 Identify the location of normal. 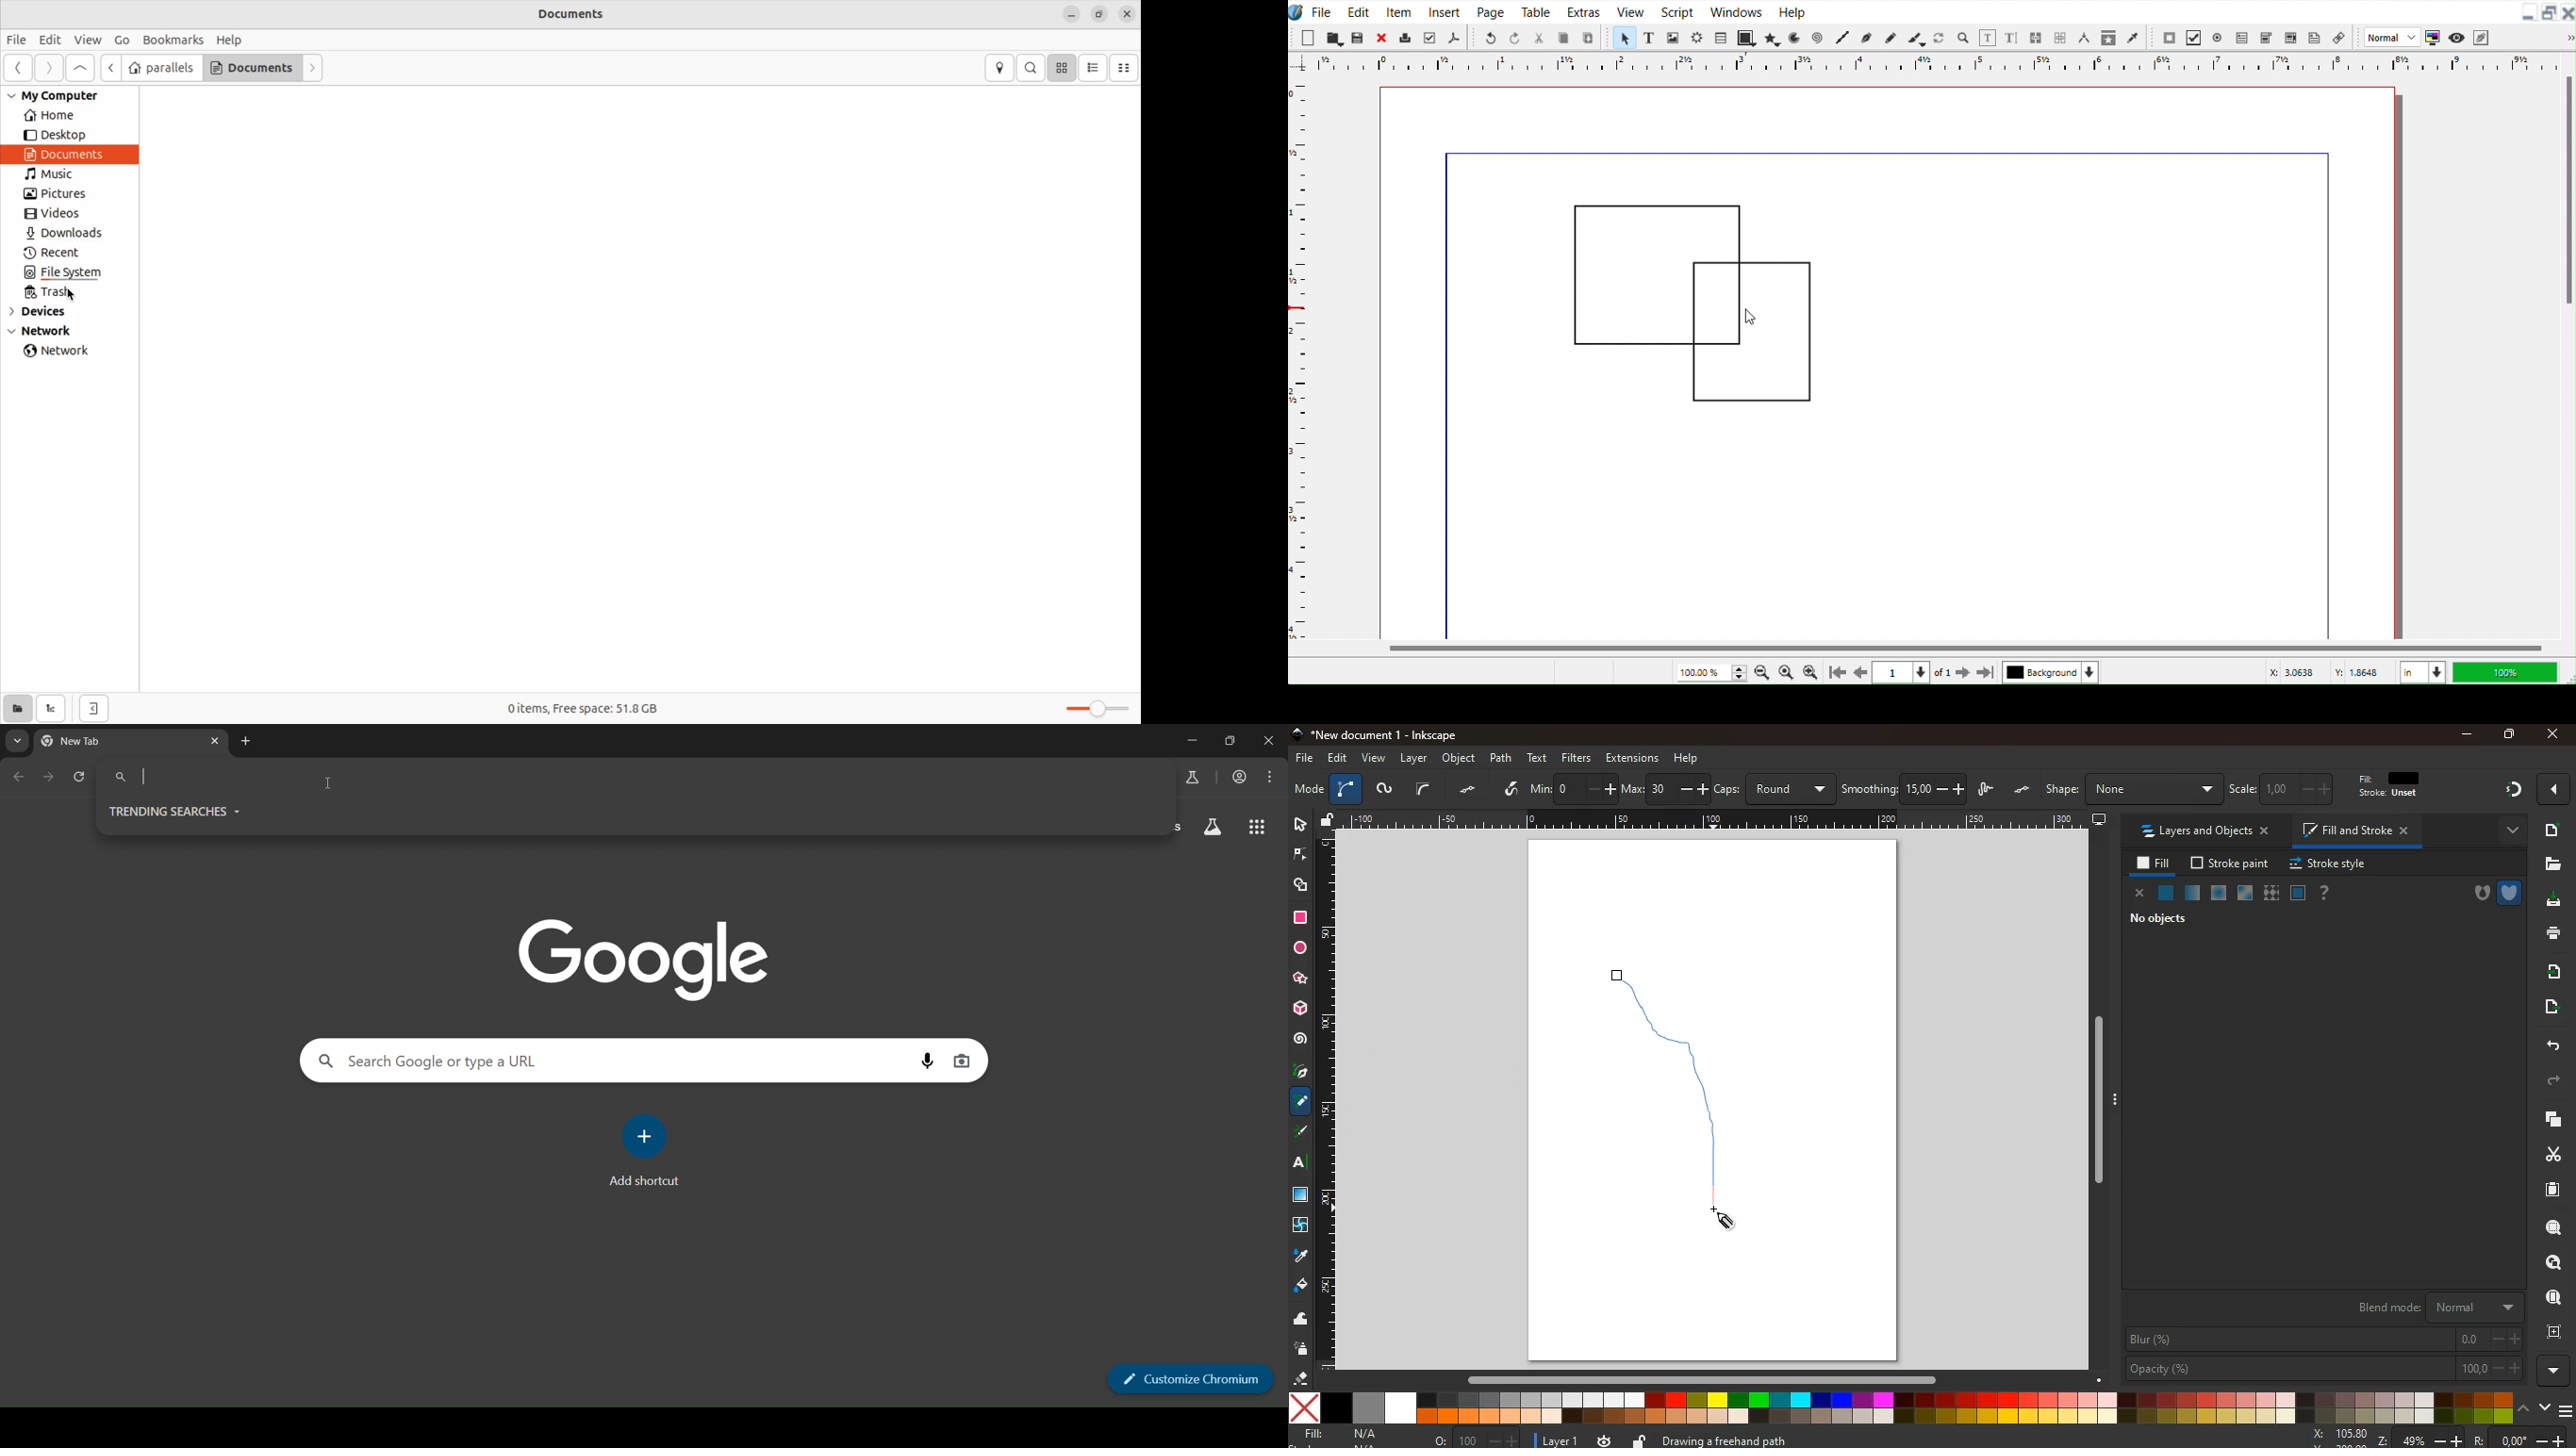
(2166, 893).